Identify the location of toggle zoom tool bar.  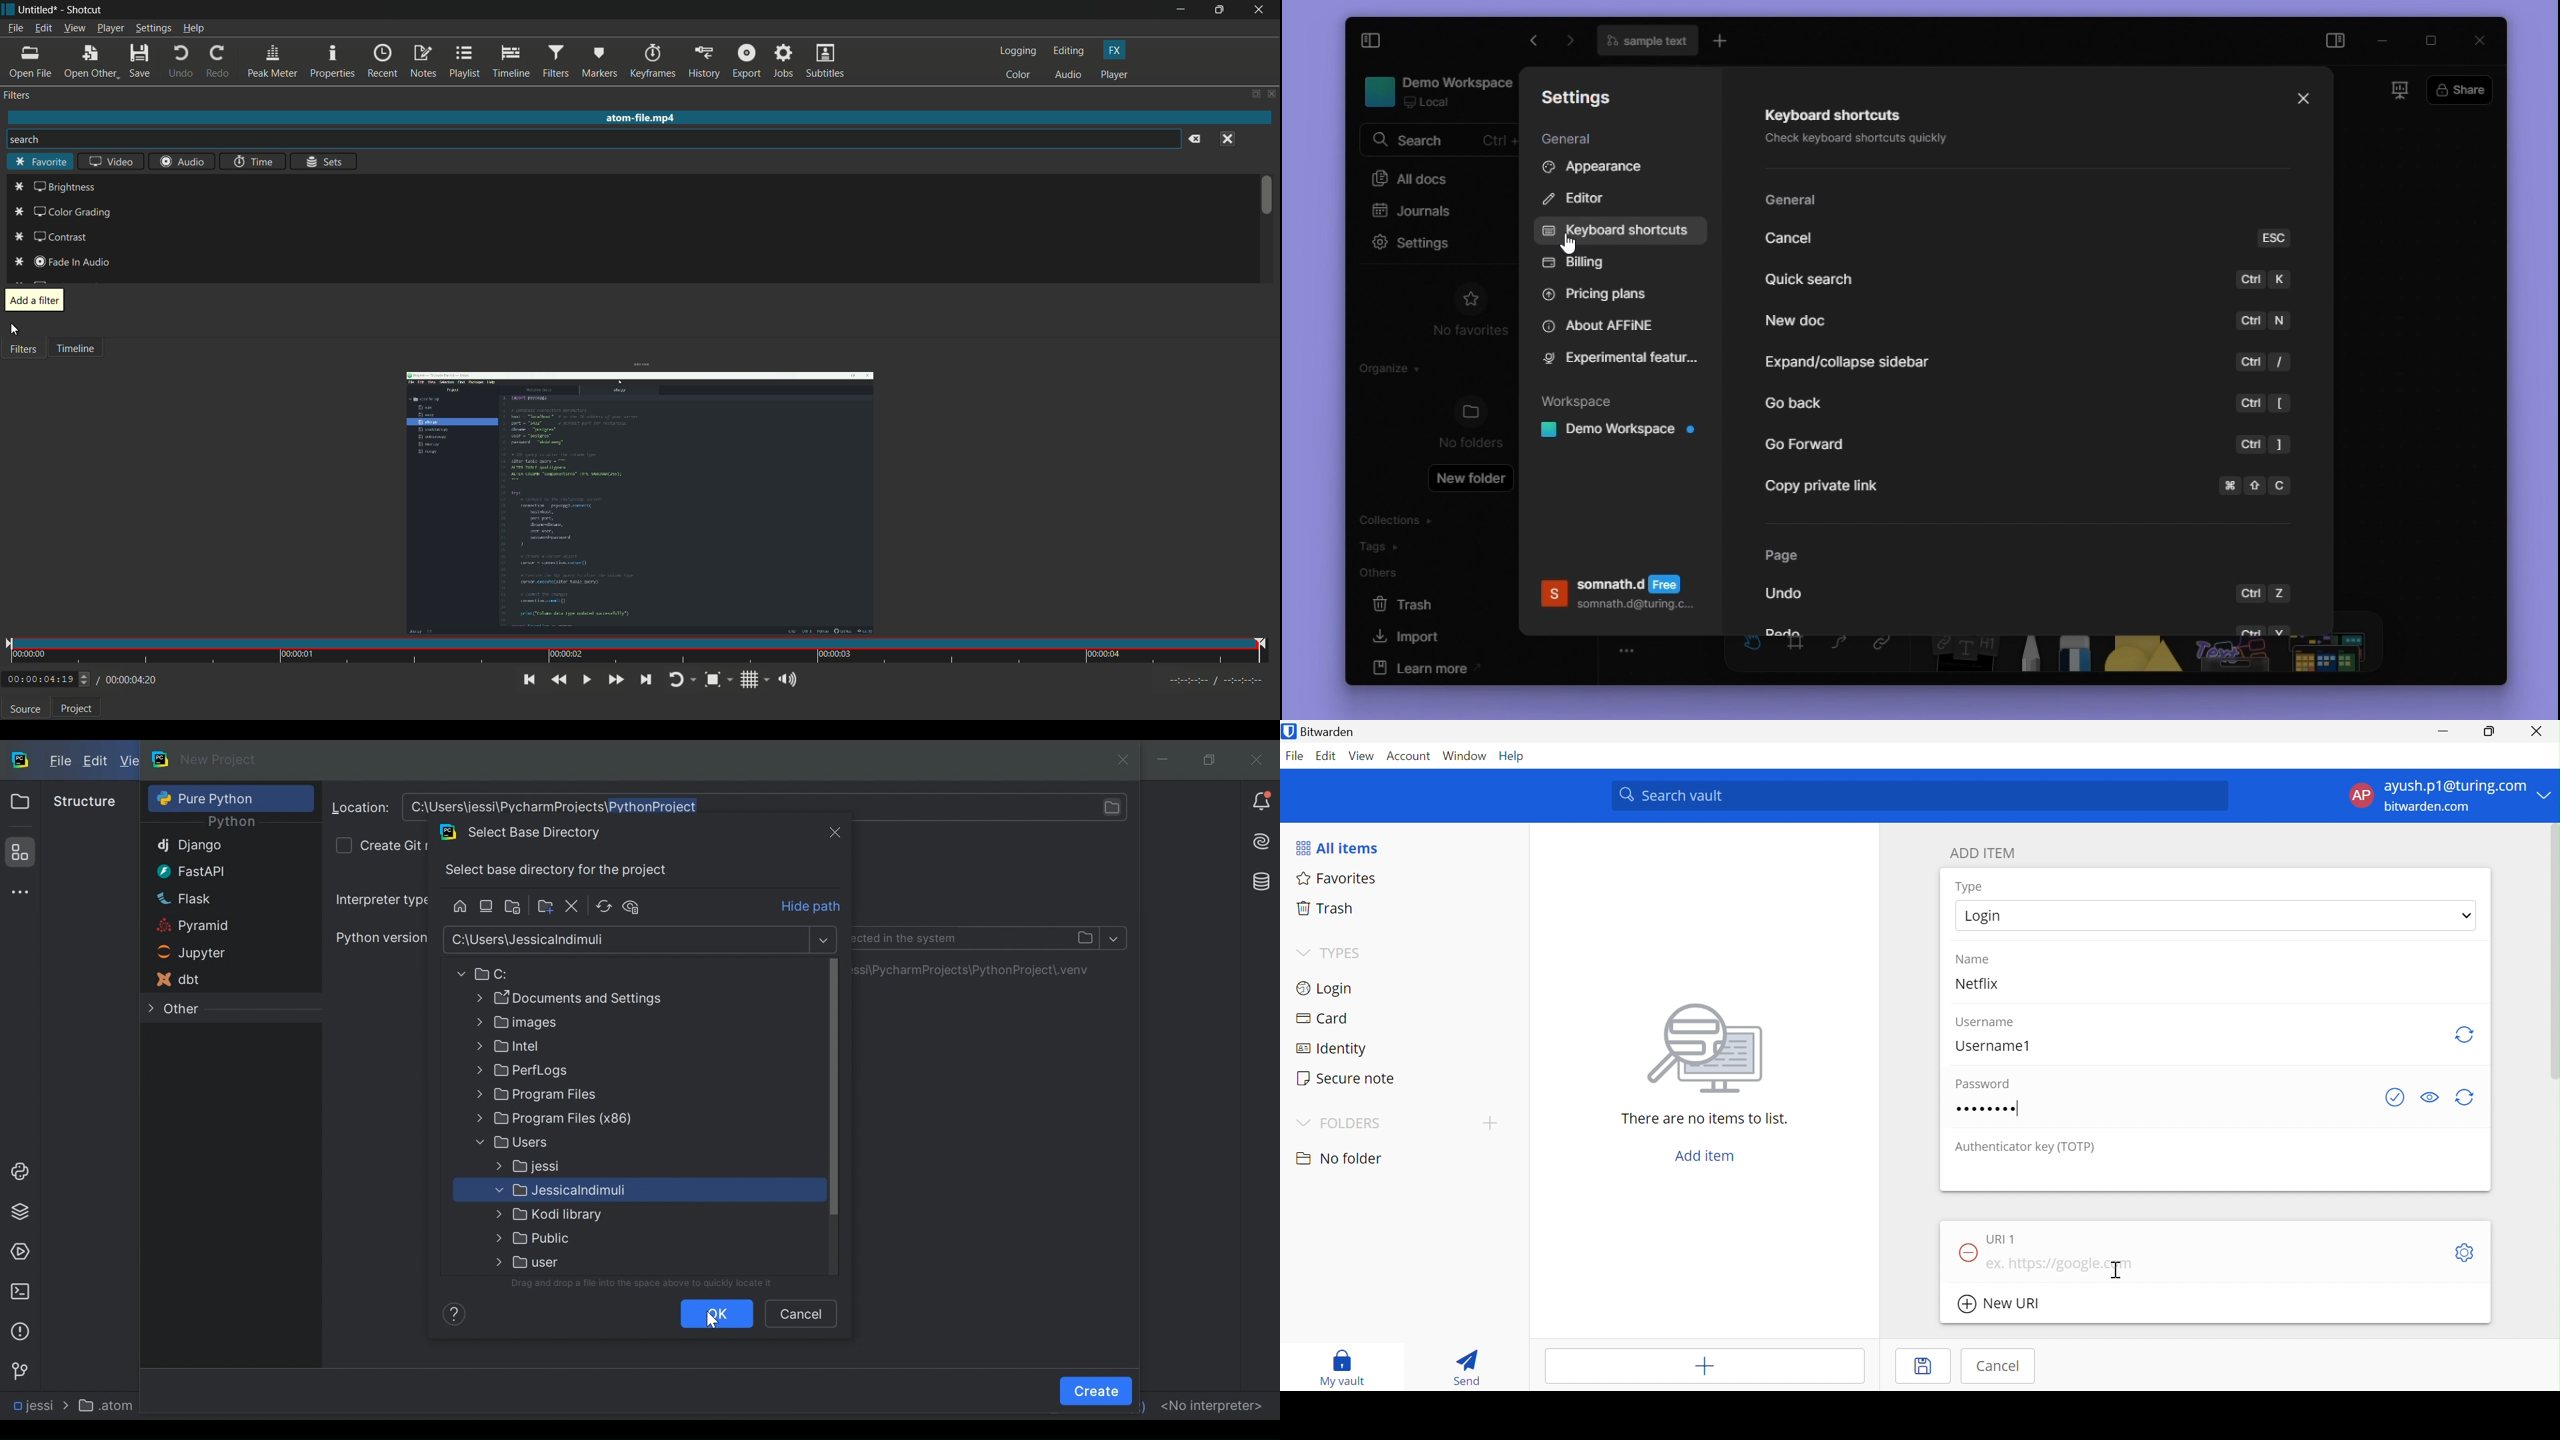
(1629, 650).